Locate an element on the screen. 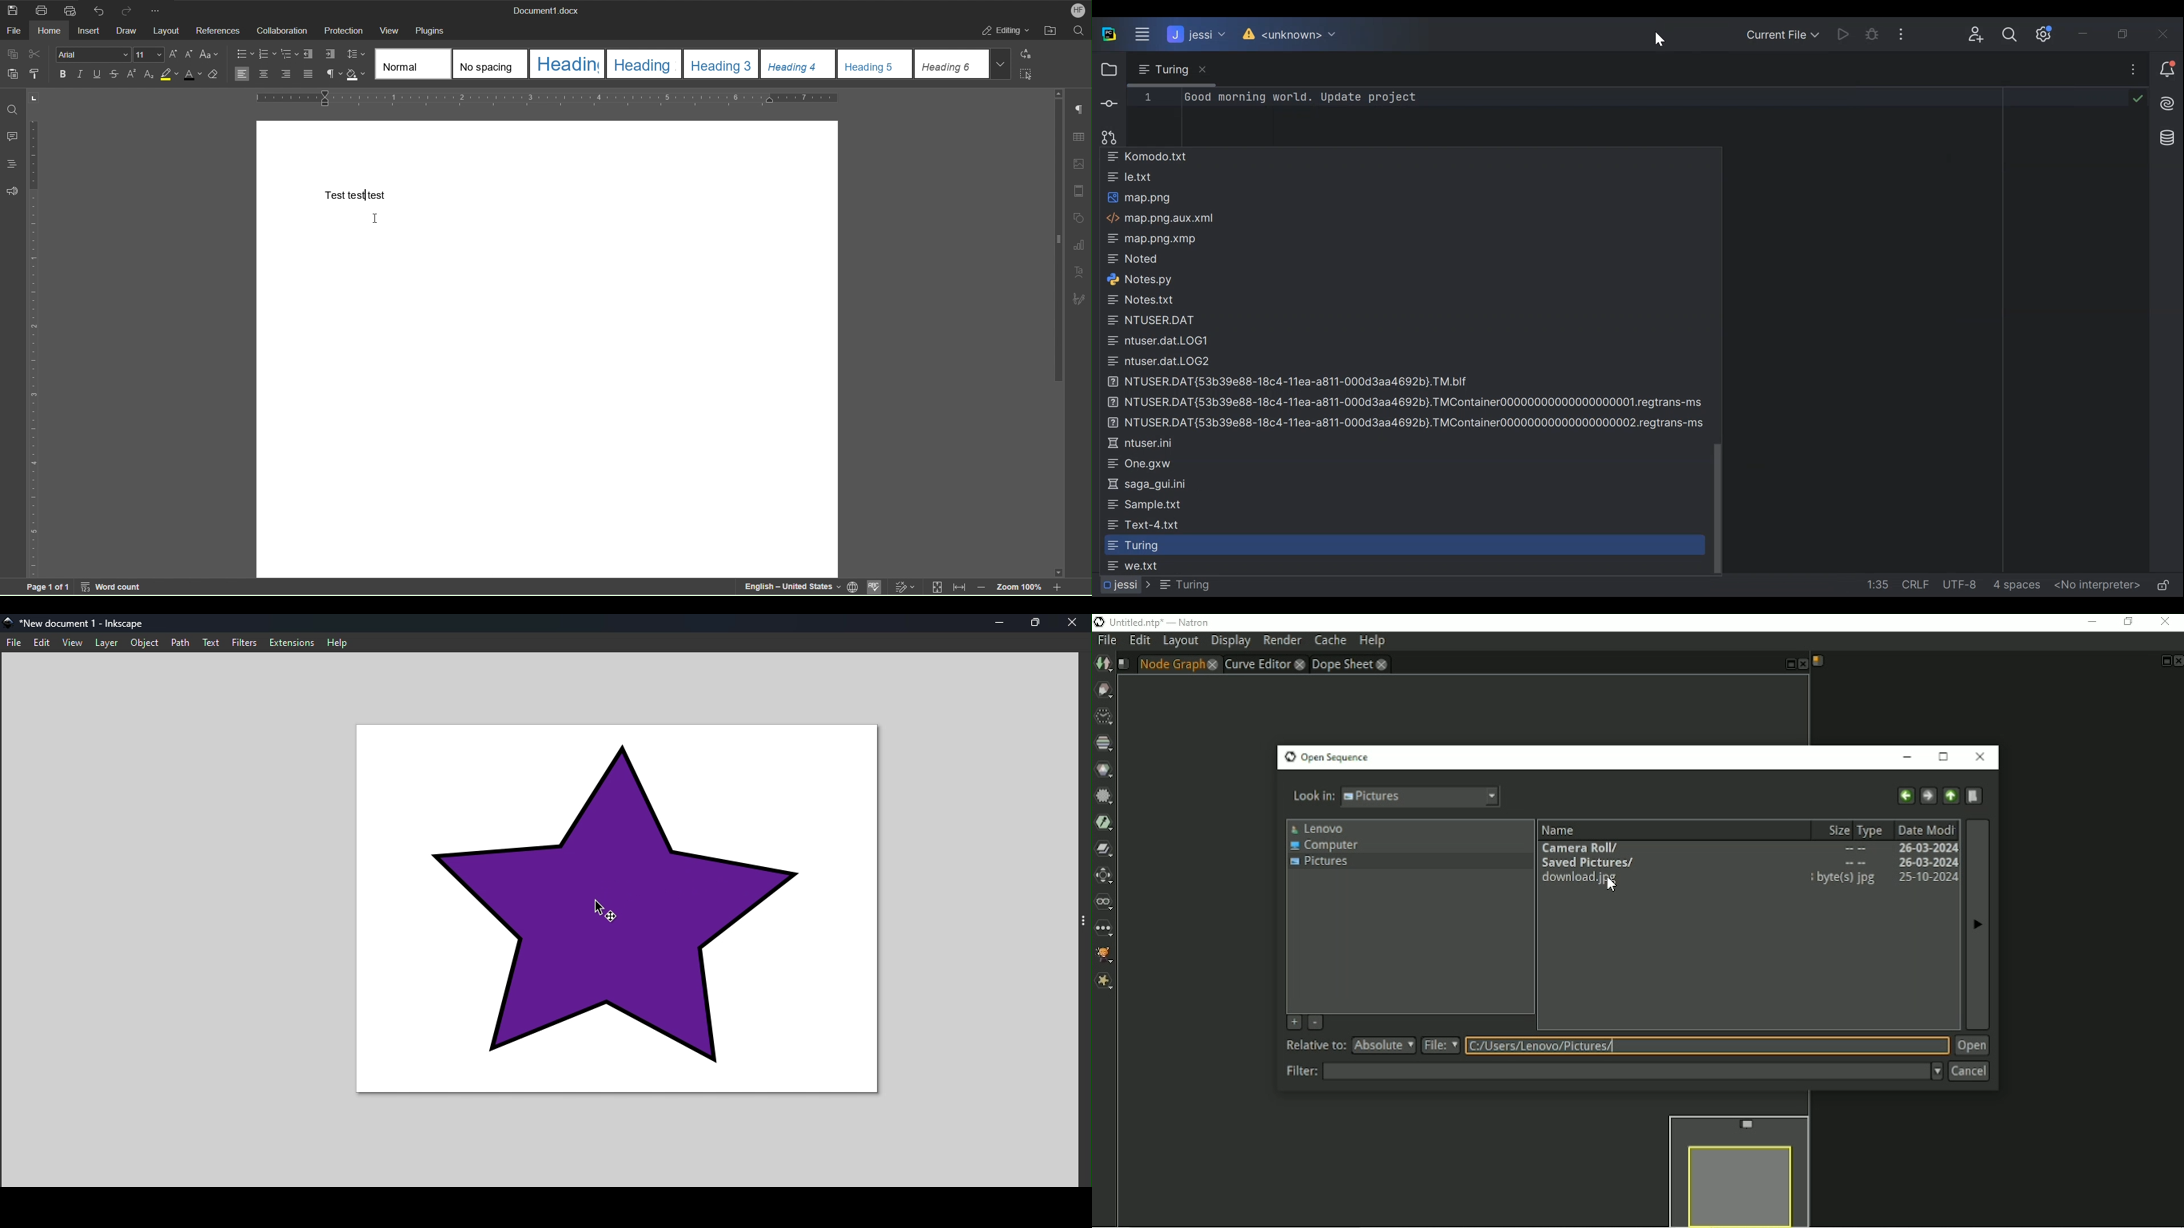 The height and width of the screenshot is (1232, 2184). Save is located at coordinates (11, 9).